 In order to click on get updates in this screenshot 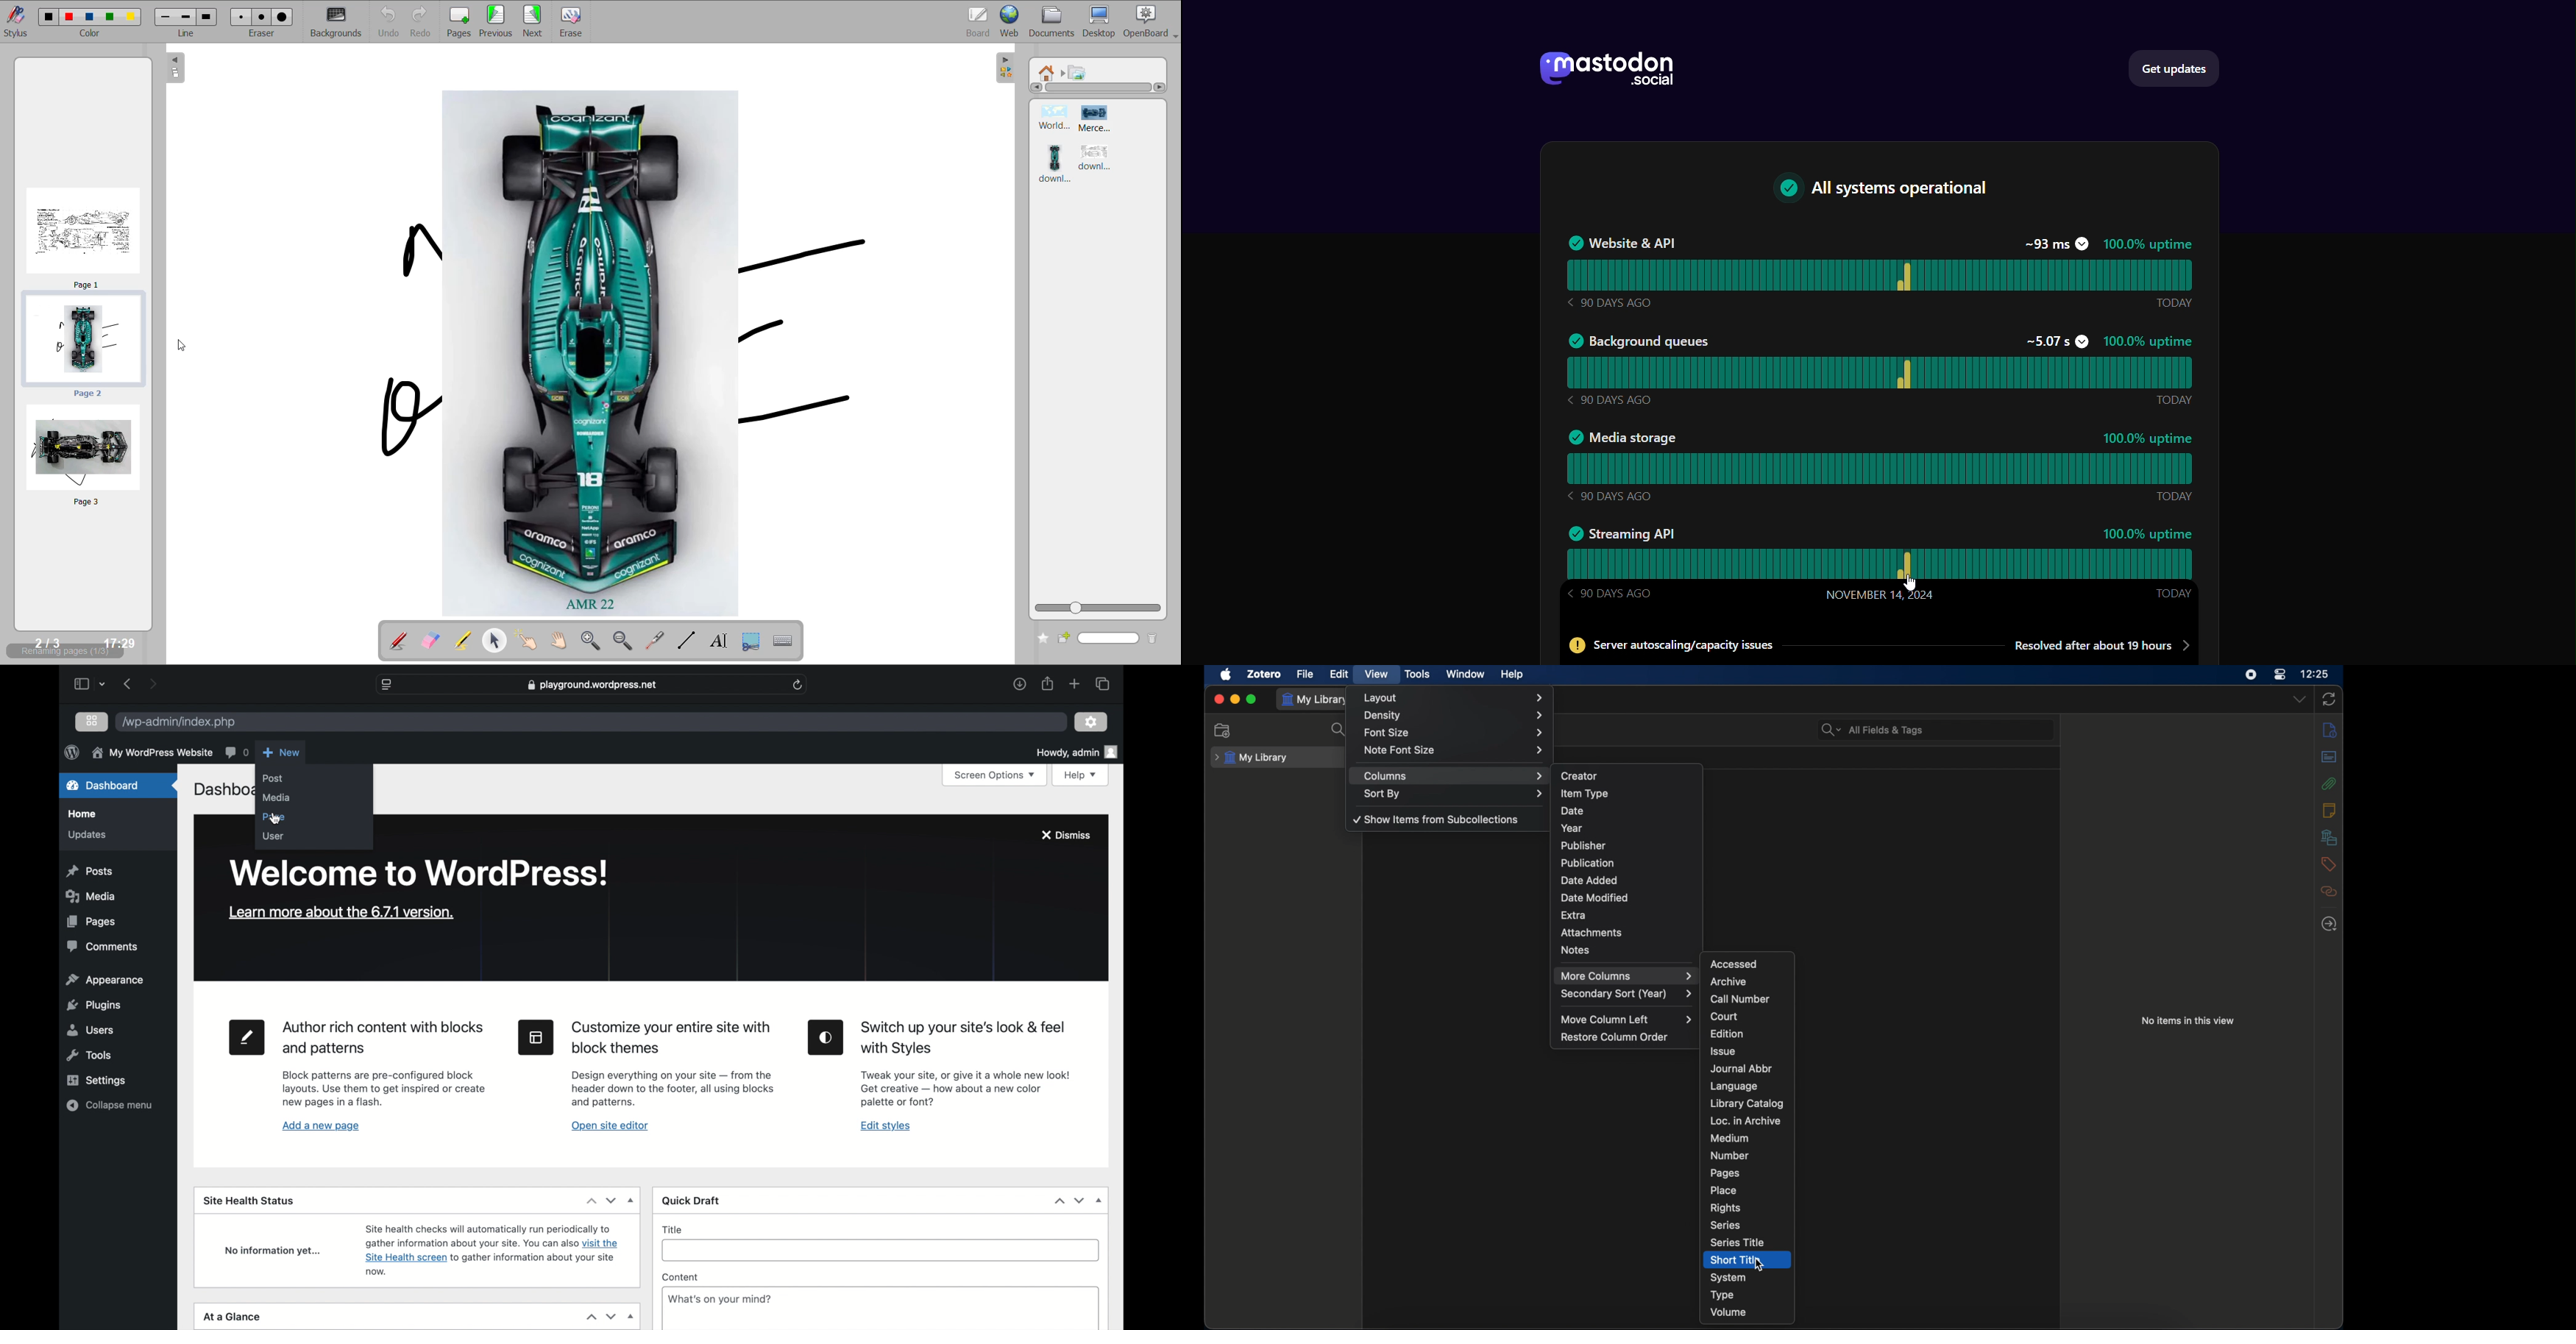, I will do `click(2179, 67)`.